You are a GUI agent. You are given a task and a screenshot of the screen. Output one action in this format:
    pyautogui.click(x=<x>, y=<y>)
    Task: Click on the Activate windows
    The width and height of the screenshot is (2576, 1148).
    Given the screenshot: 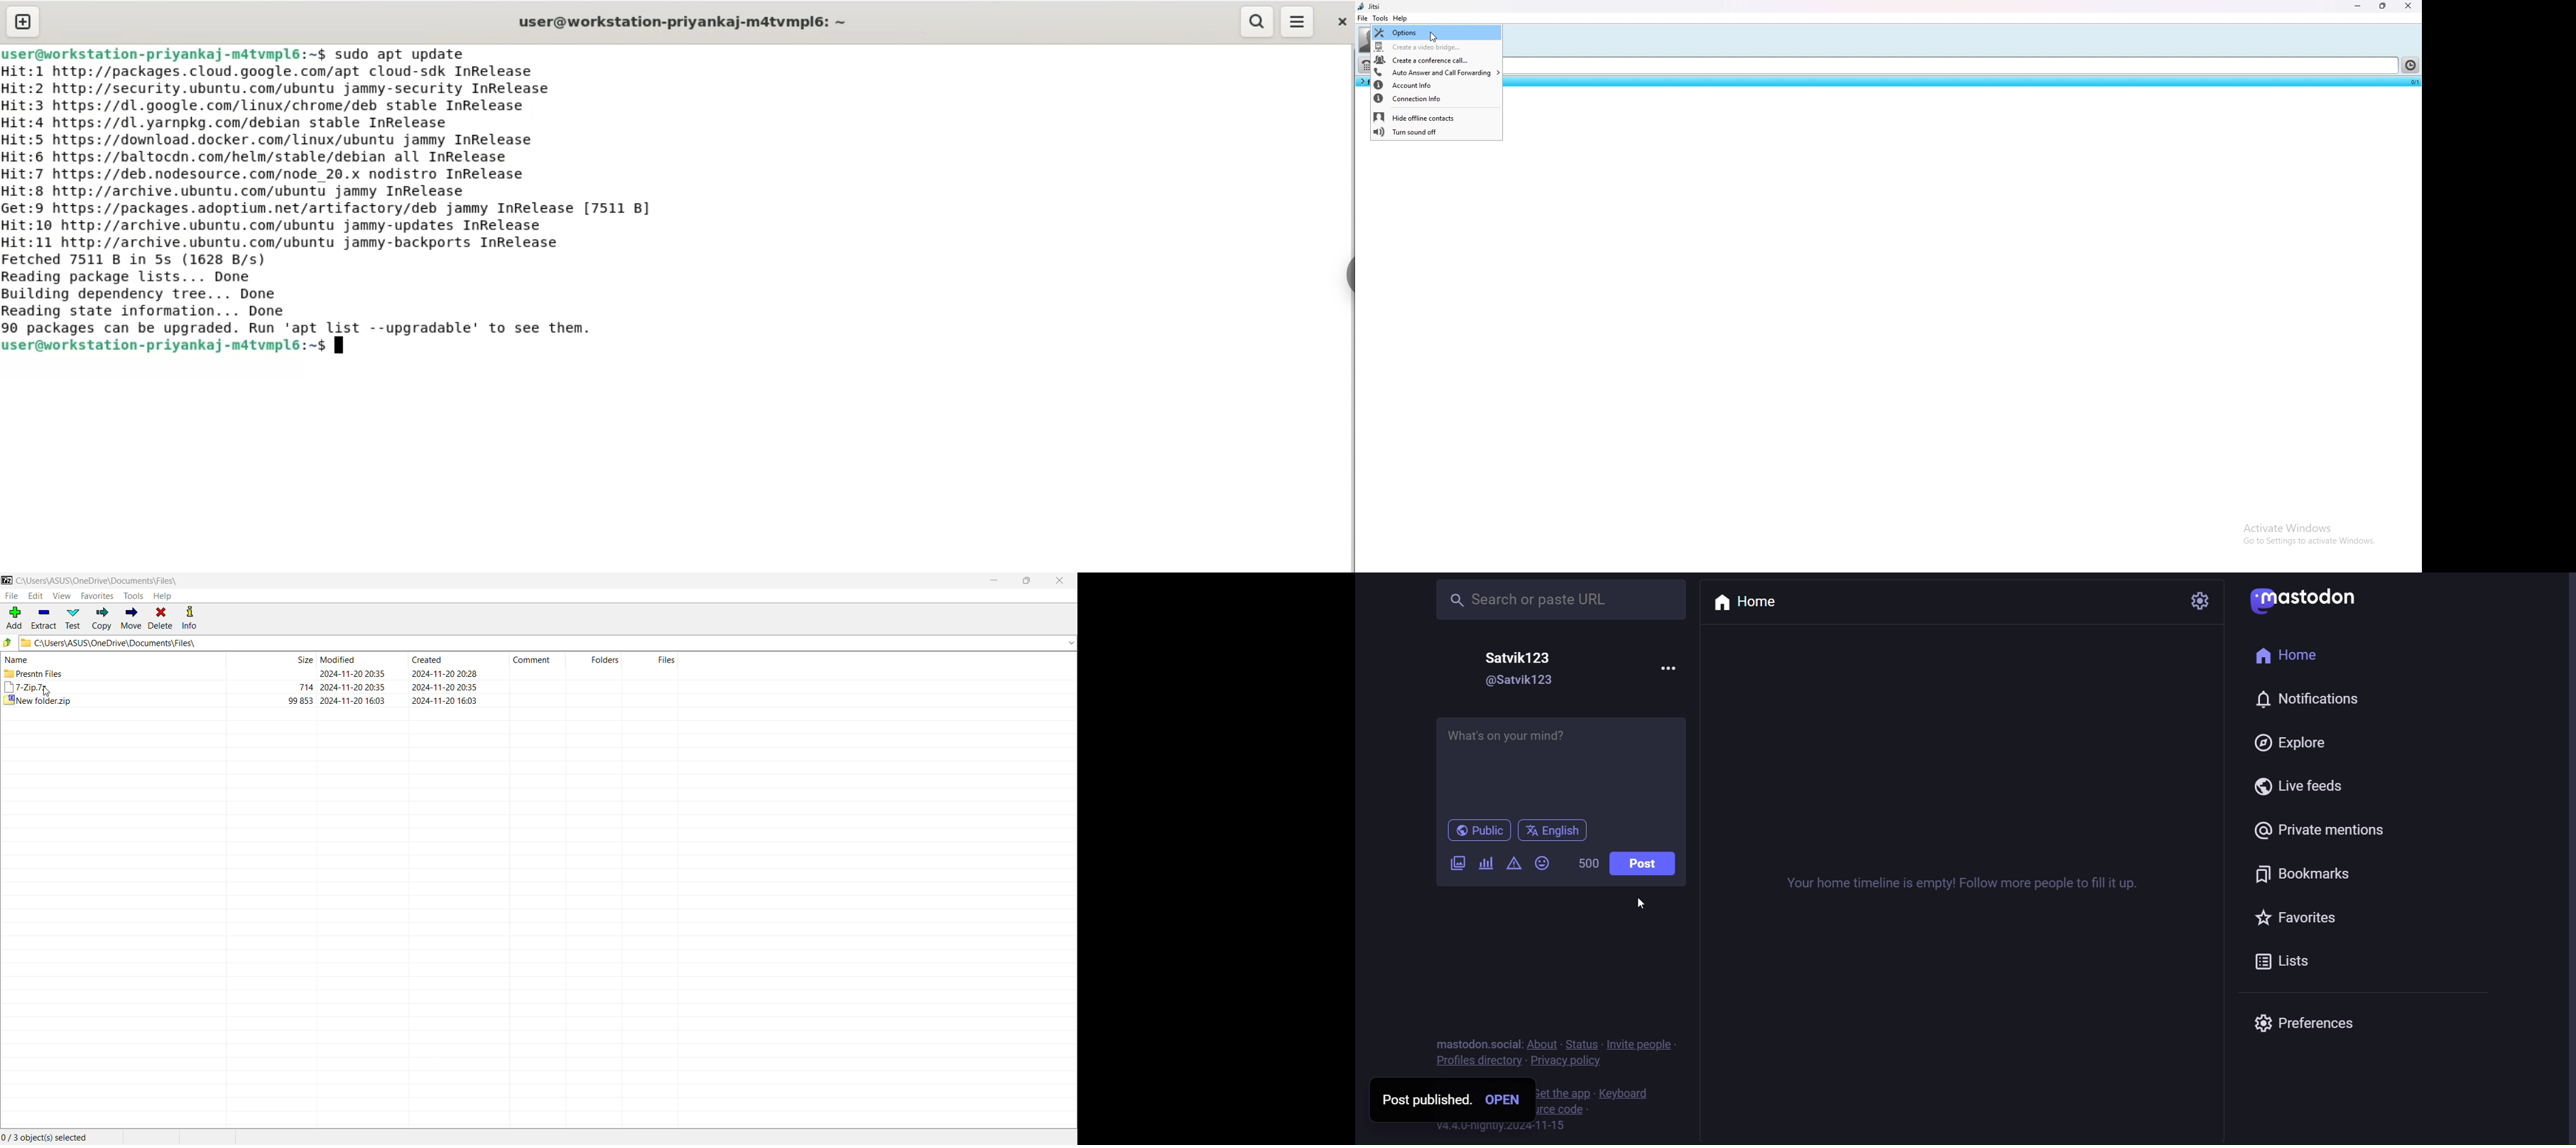 What is the action you would take?
    pyautogui.click(x=2309, y=526)
    